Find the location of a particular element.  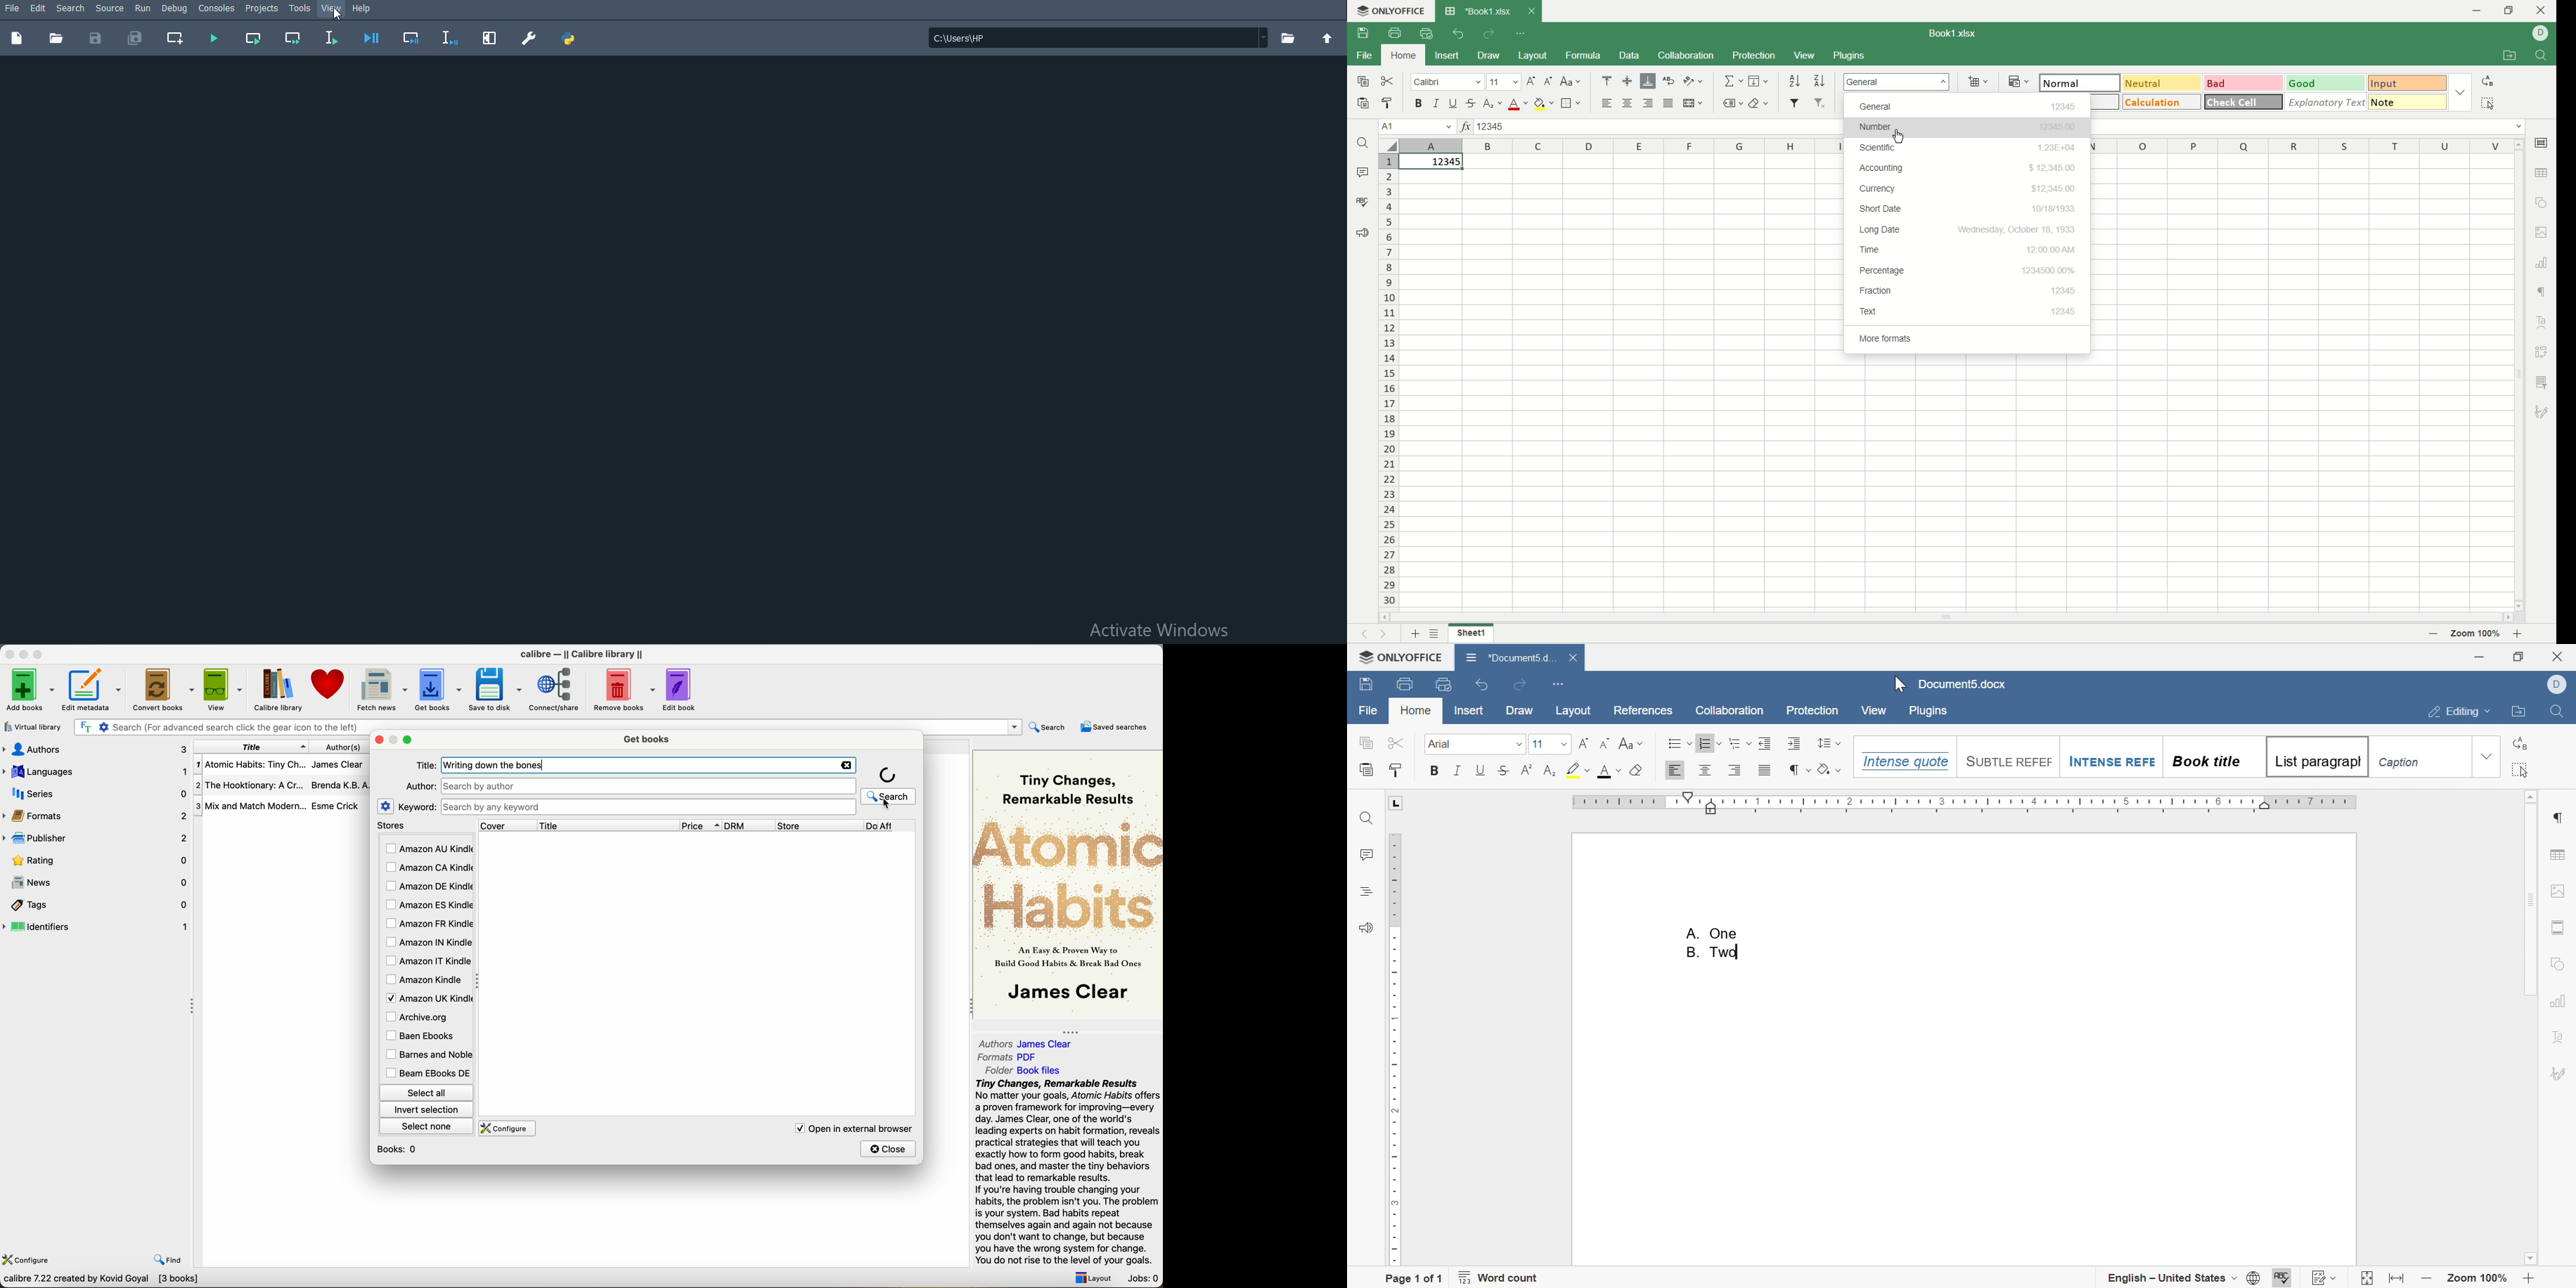

save is located at coordinates (1366, 686).